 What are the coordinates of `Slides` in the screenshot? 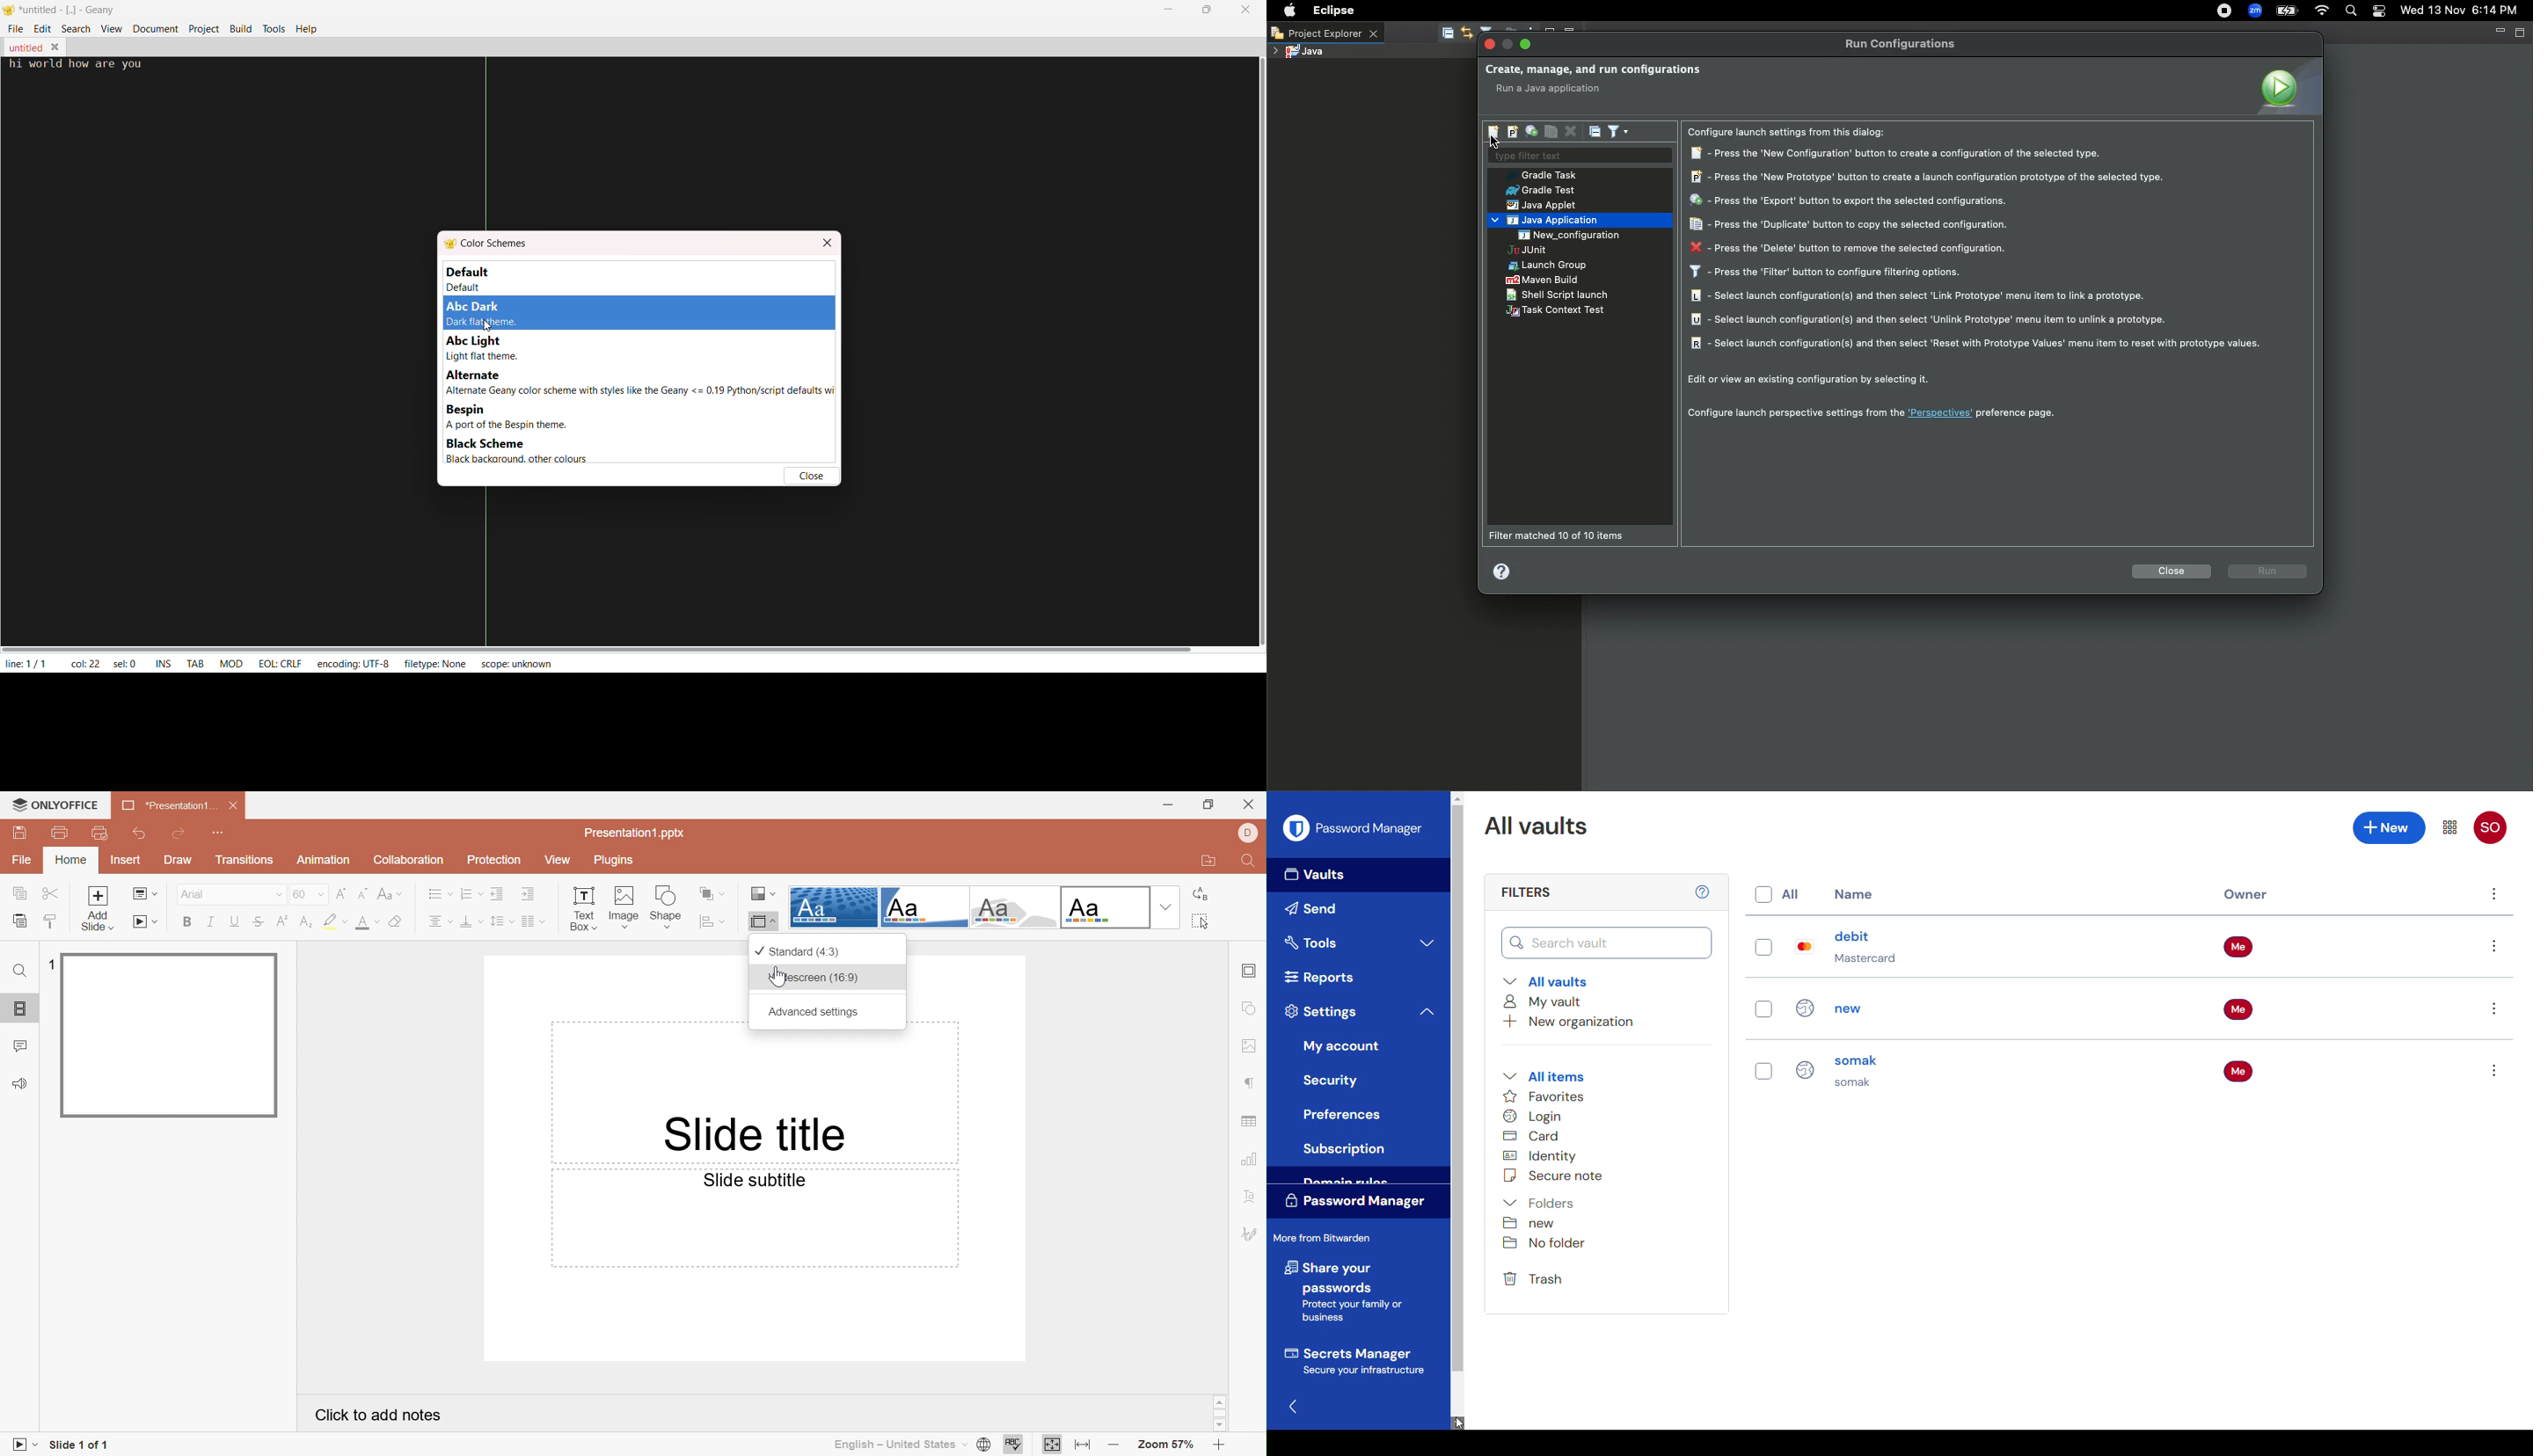 It's located at (22, 1010).